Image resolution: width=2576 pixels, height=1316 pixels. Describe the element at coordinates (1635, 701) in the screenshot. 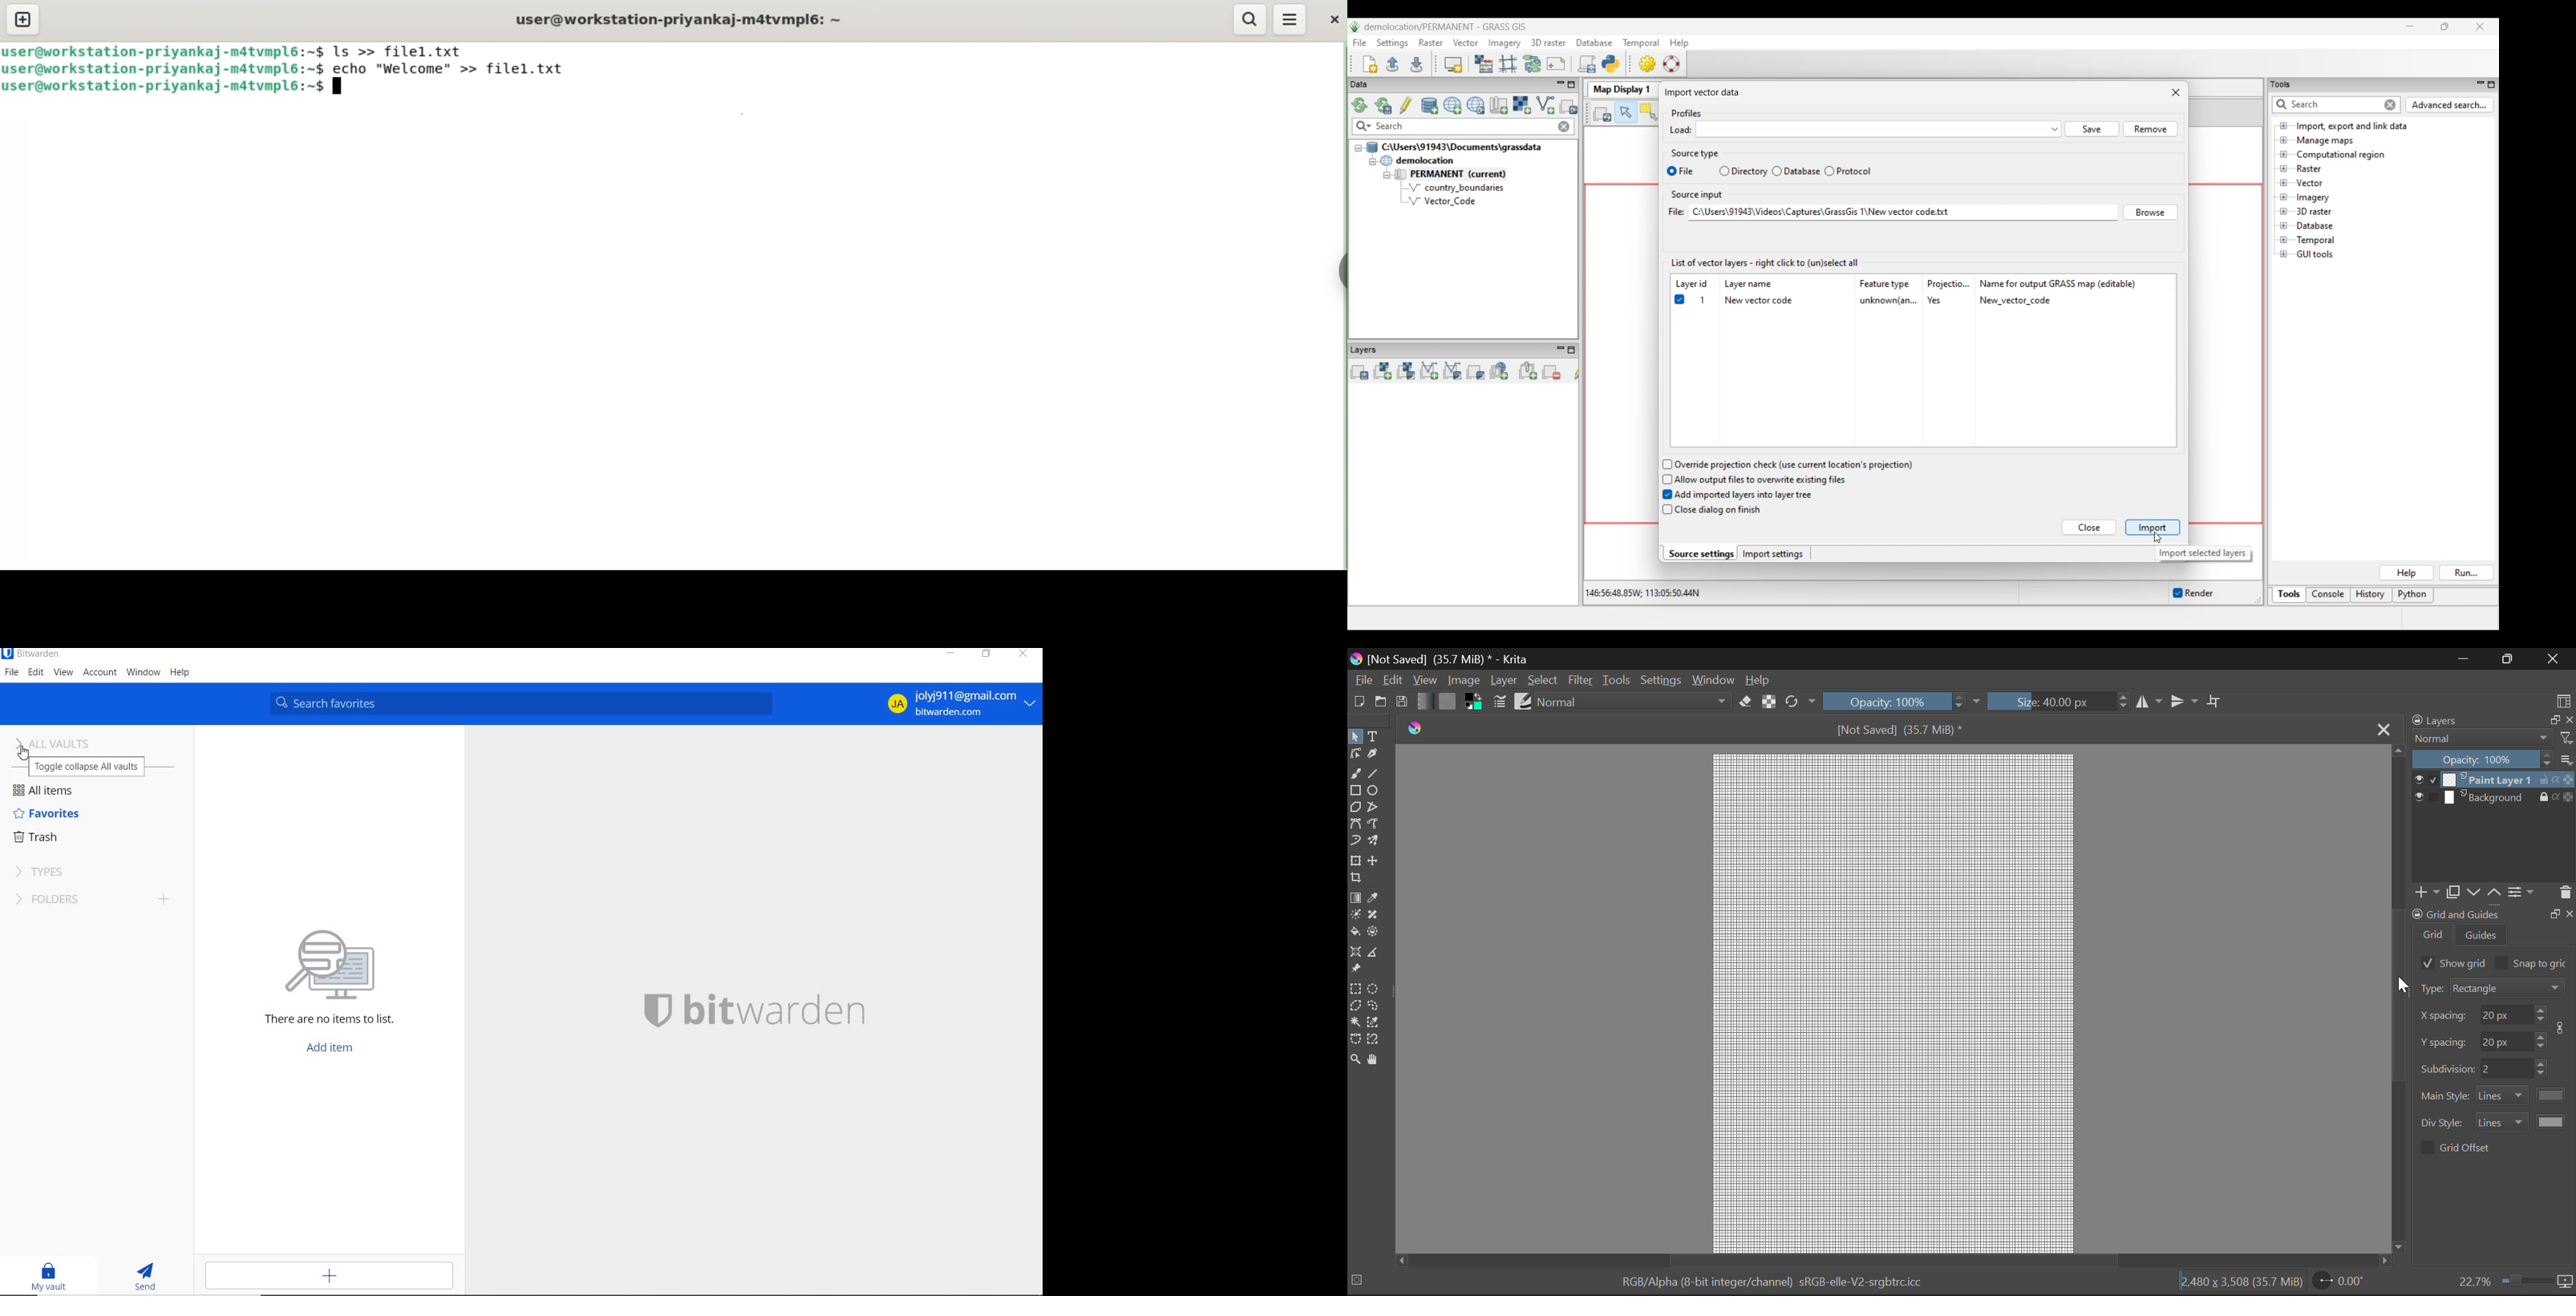

I see `Blending Mode` at that location.